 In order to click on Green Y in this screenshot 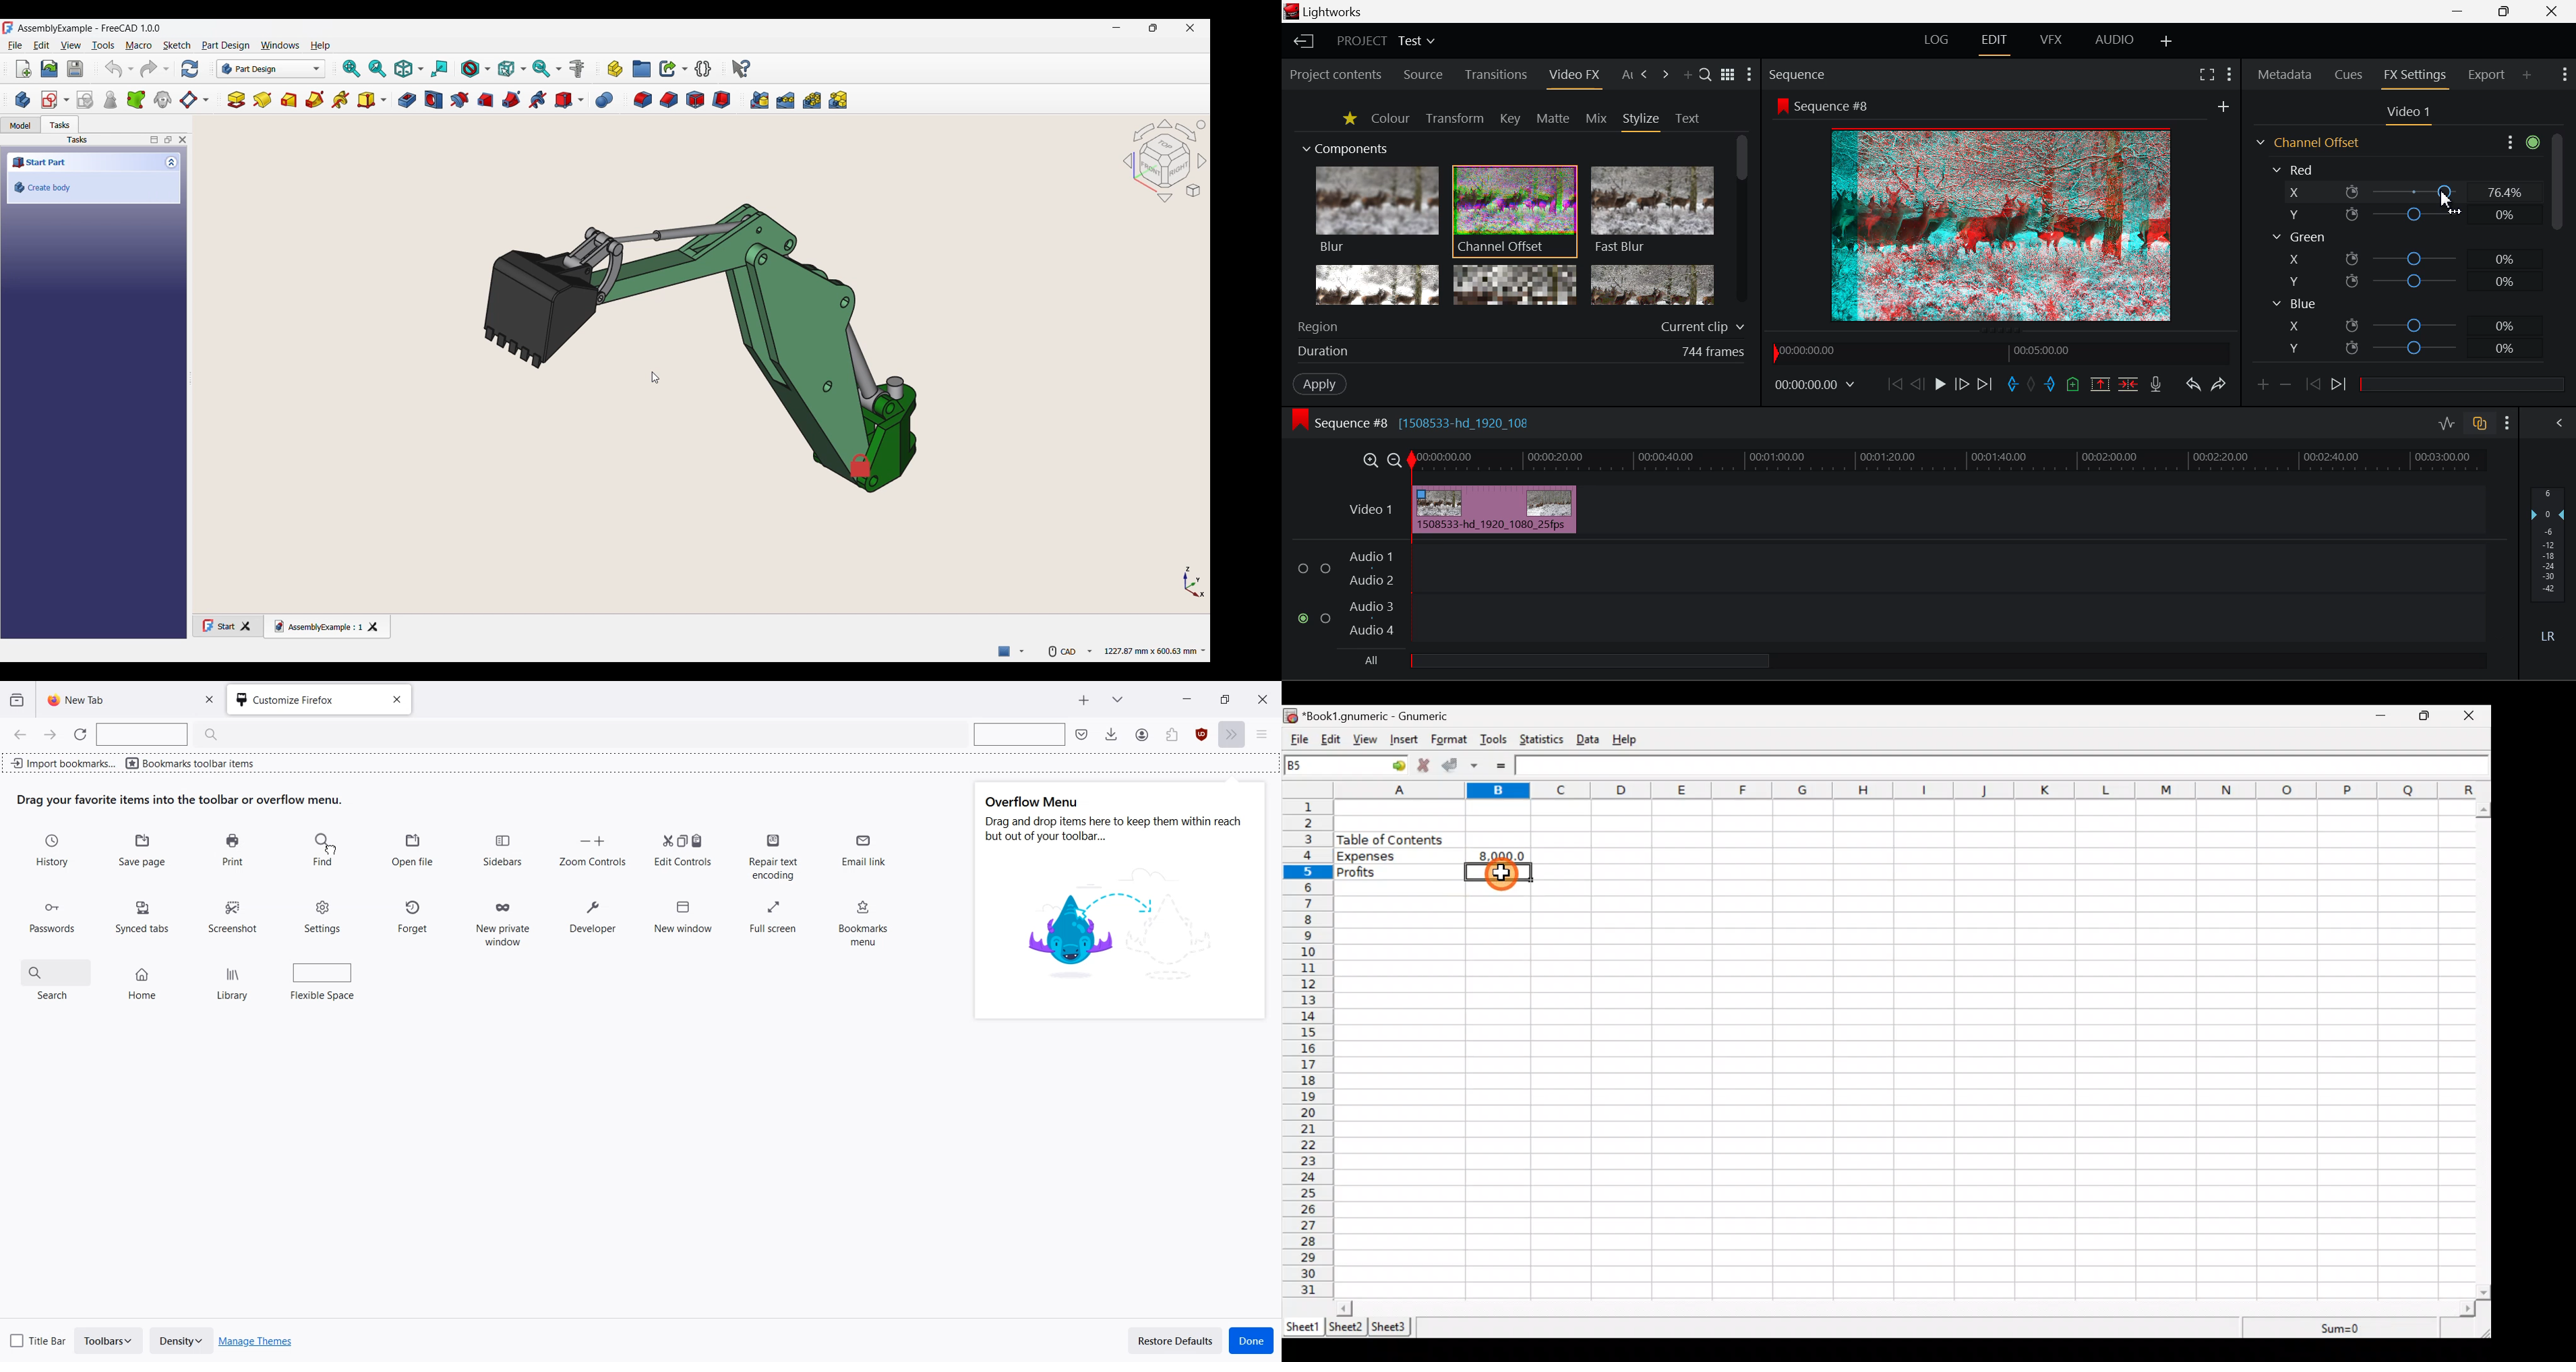, I will do `click(2401, 280)`.